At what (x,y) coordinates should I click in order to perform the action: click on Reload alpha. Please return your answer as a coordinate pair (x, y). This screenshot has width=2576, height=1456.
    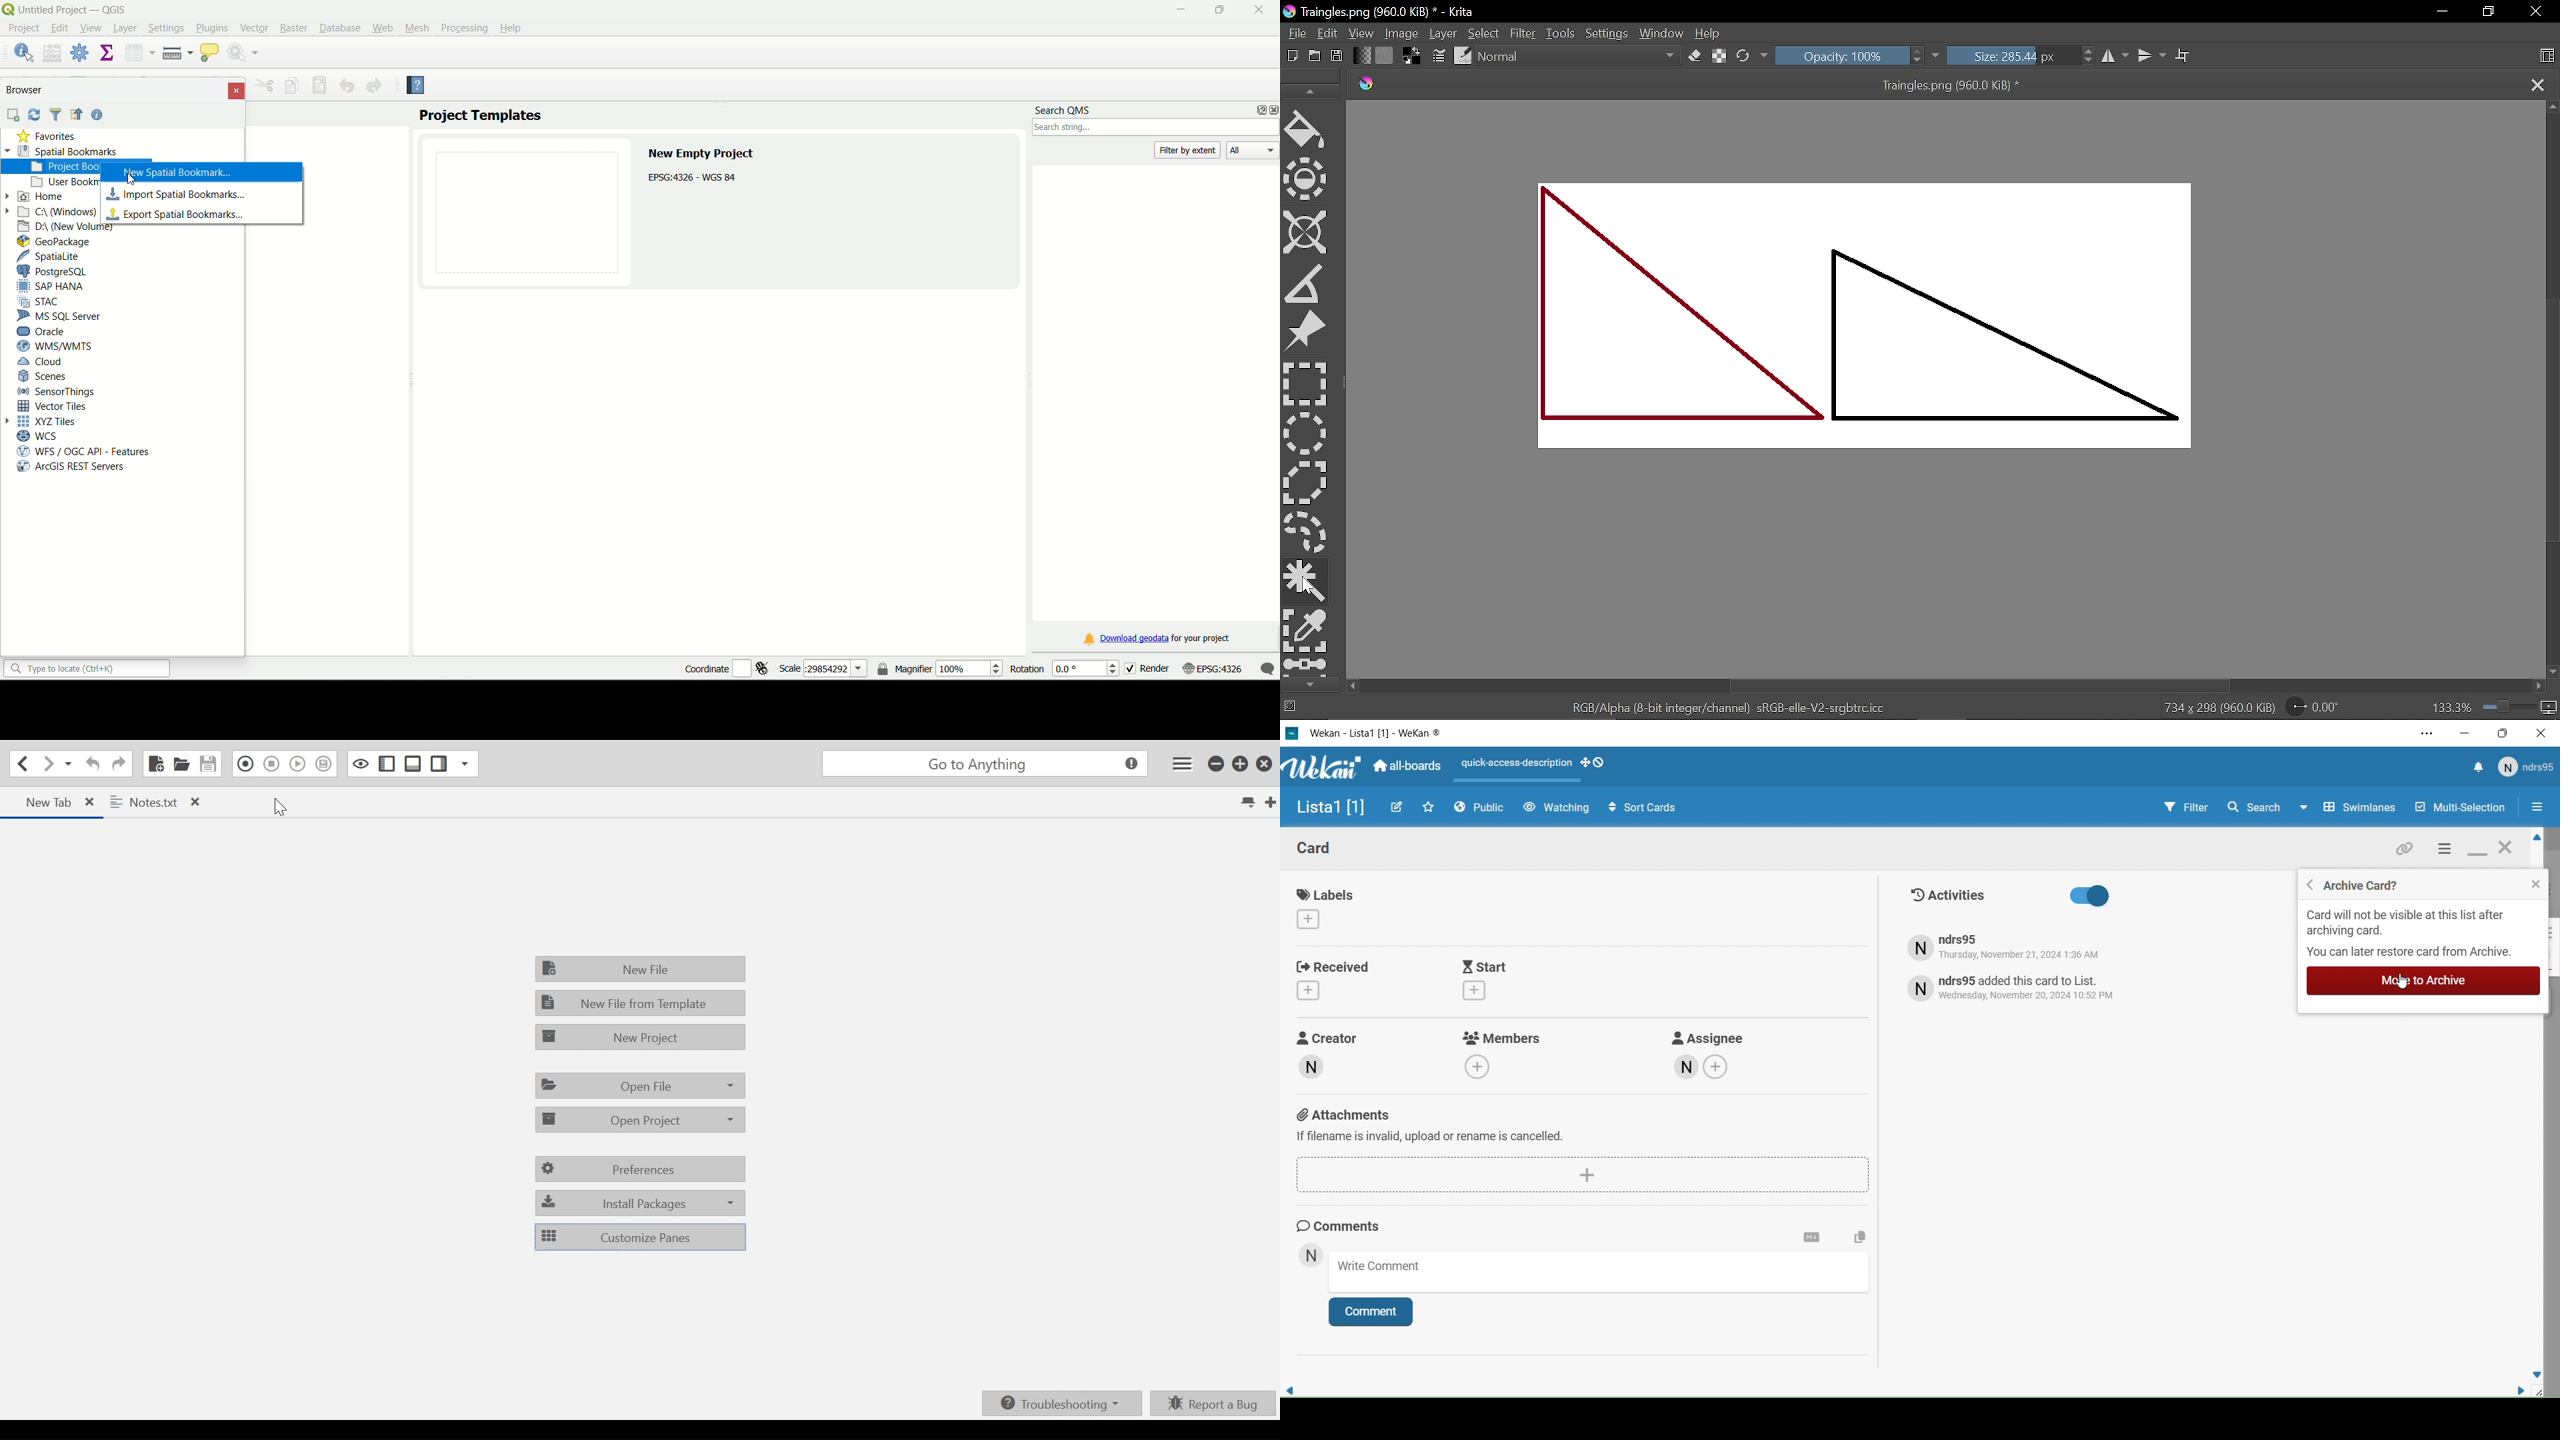
    Looking at the image, I should click on (1721, 57).